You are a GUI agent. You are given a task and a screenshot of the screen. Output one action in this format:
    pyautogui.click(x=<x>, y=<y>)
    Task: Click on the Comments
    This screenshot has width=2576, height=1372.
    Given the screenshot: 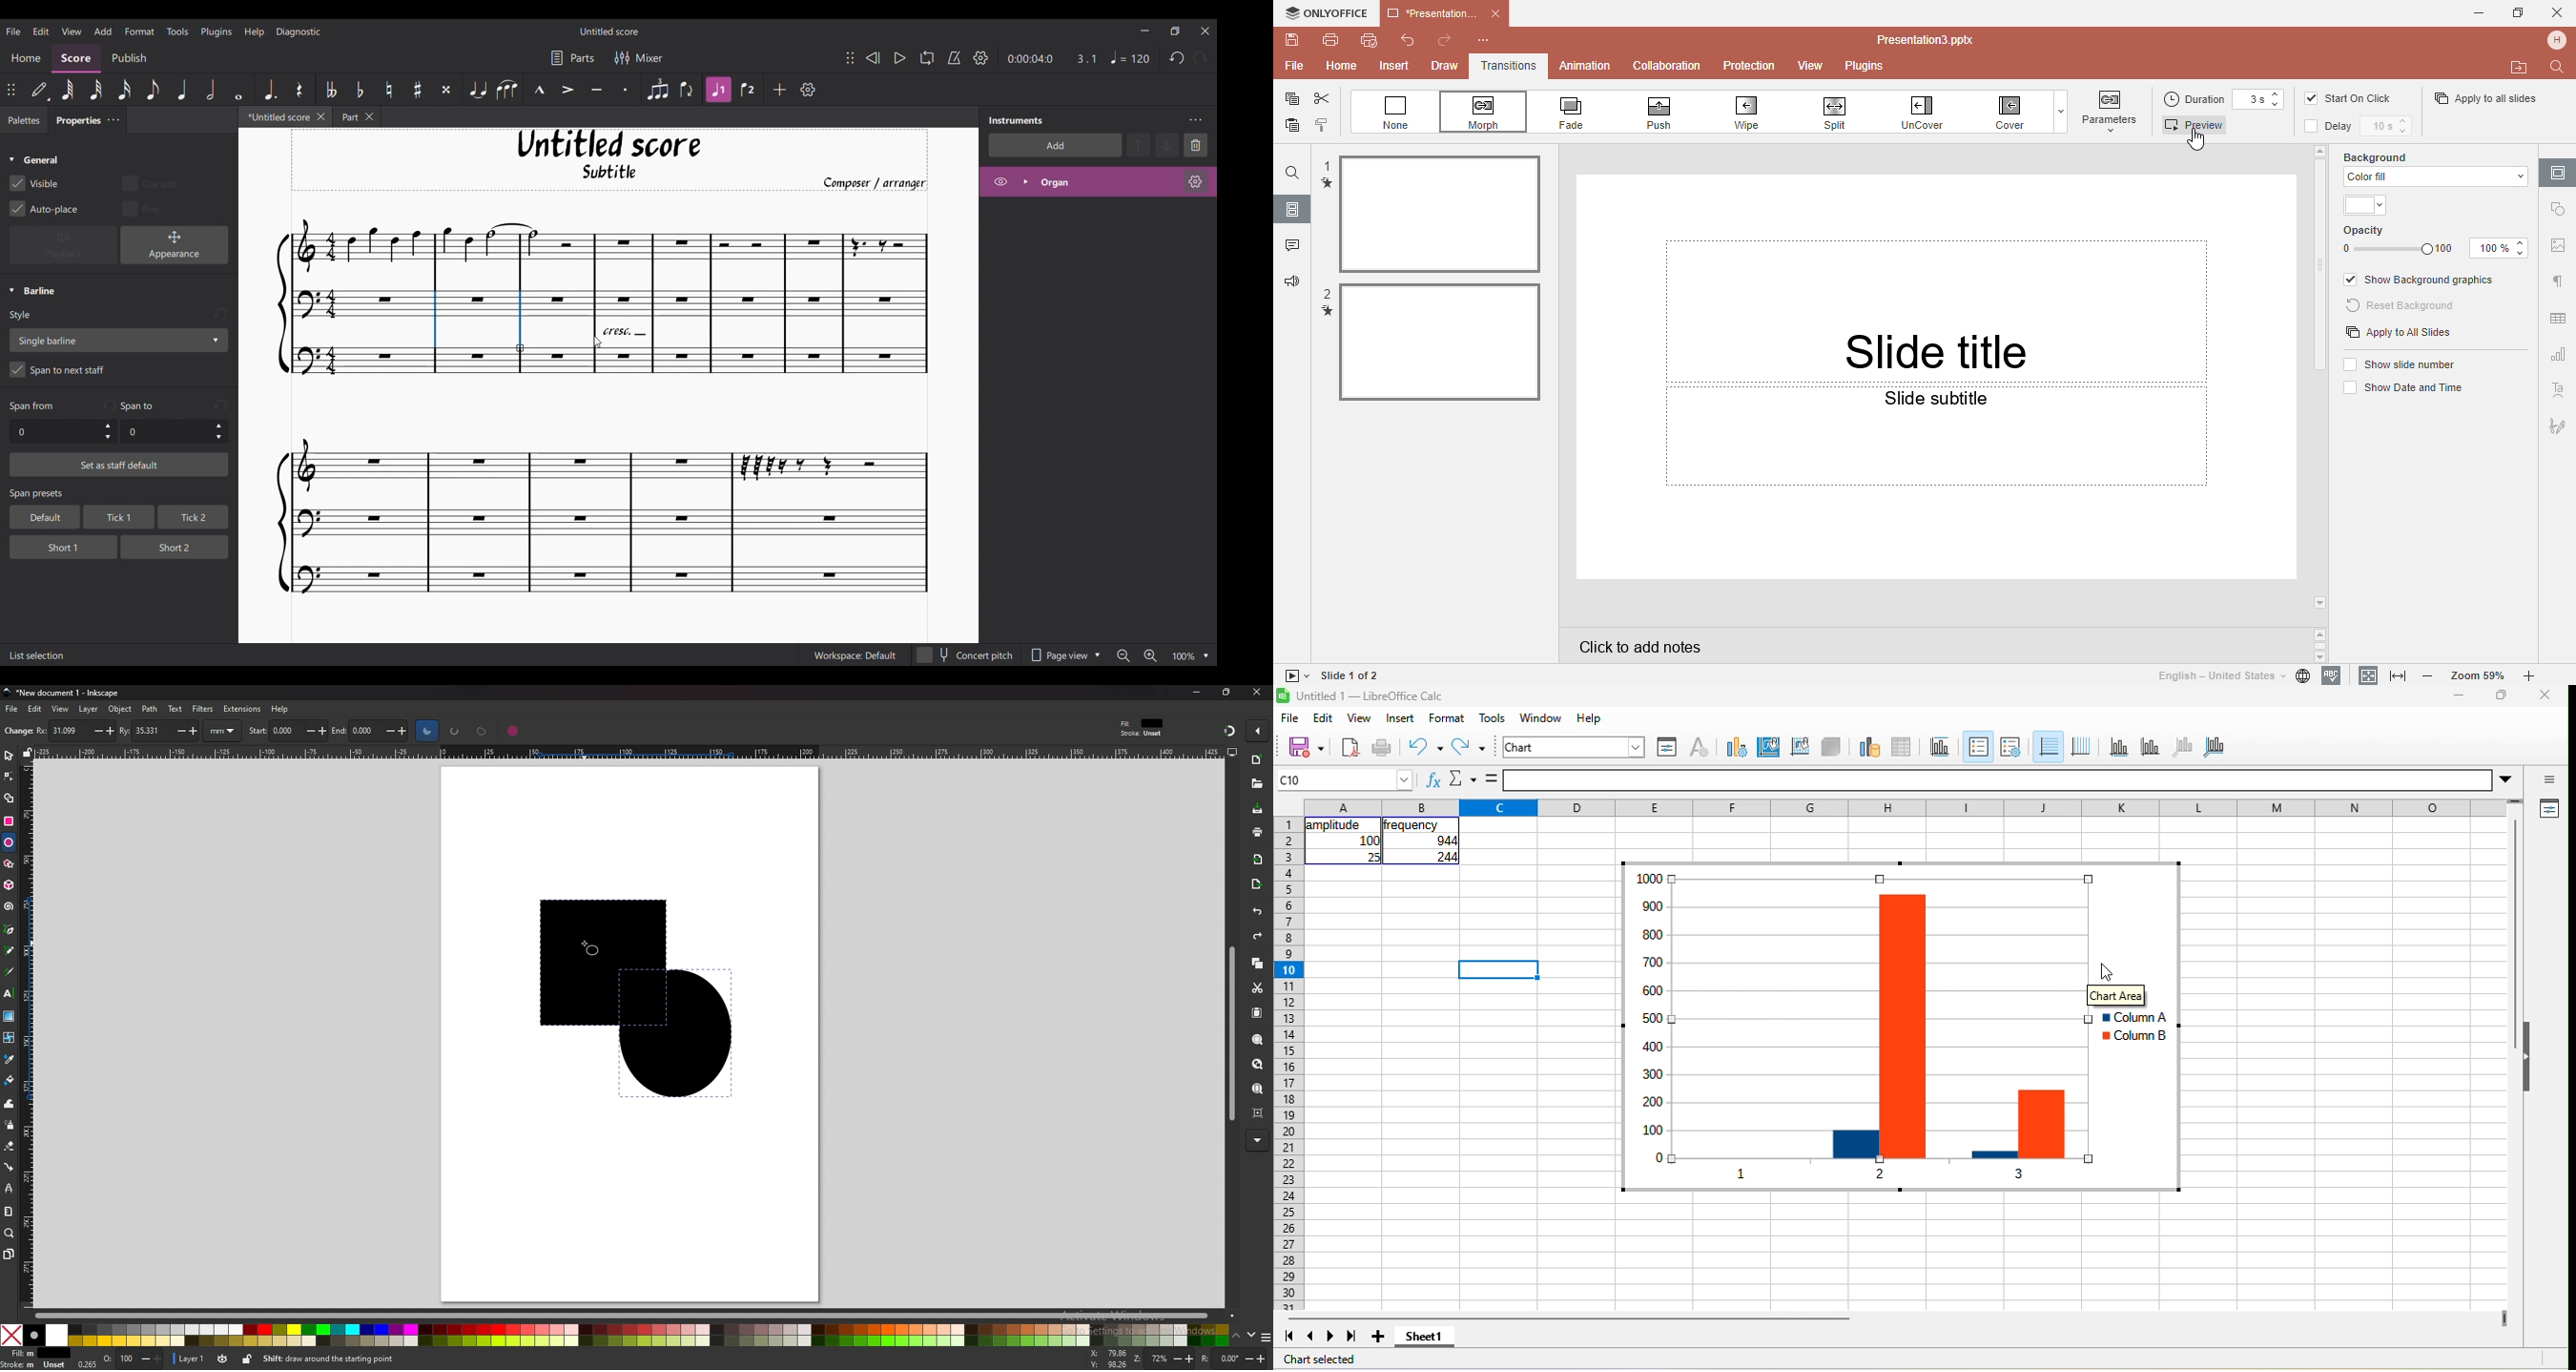 What is the action you would take?
    pyautogui.click(x=1291, y=247)
    